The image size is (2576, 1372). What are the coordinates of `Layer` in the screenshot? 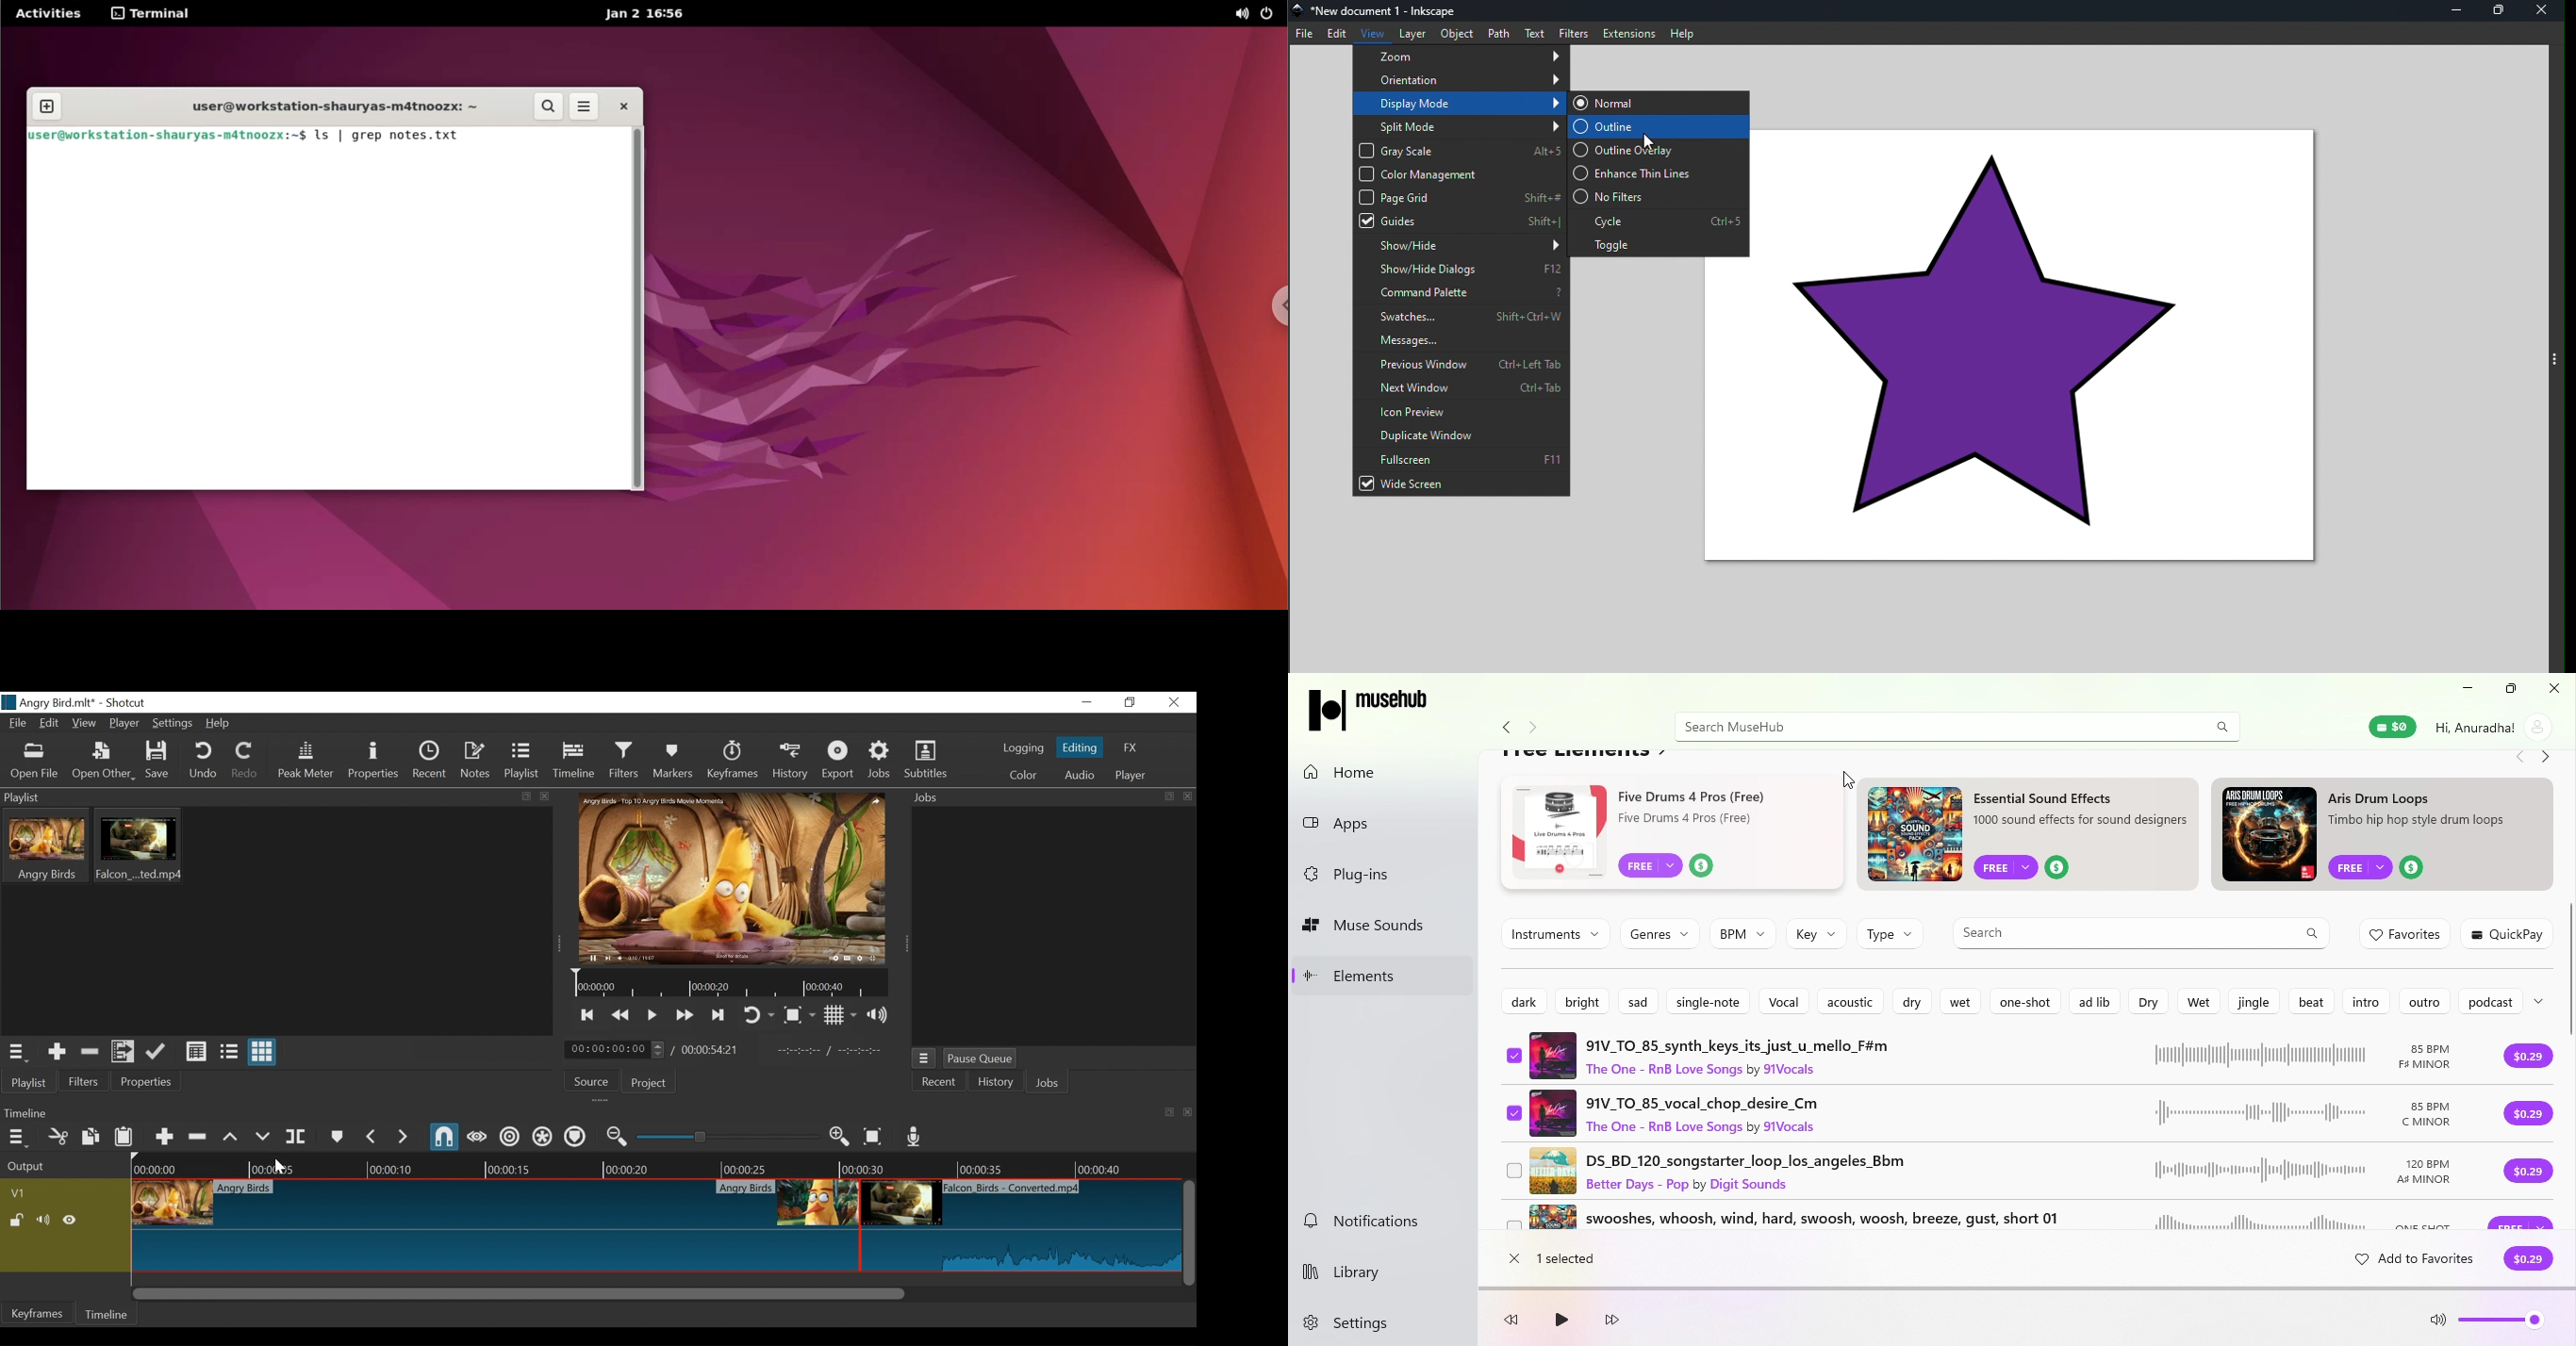 It's located at (1409, 35).